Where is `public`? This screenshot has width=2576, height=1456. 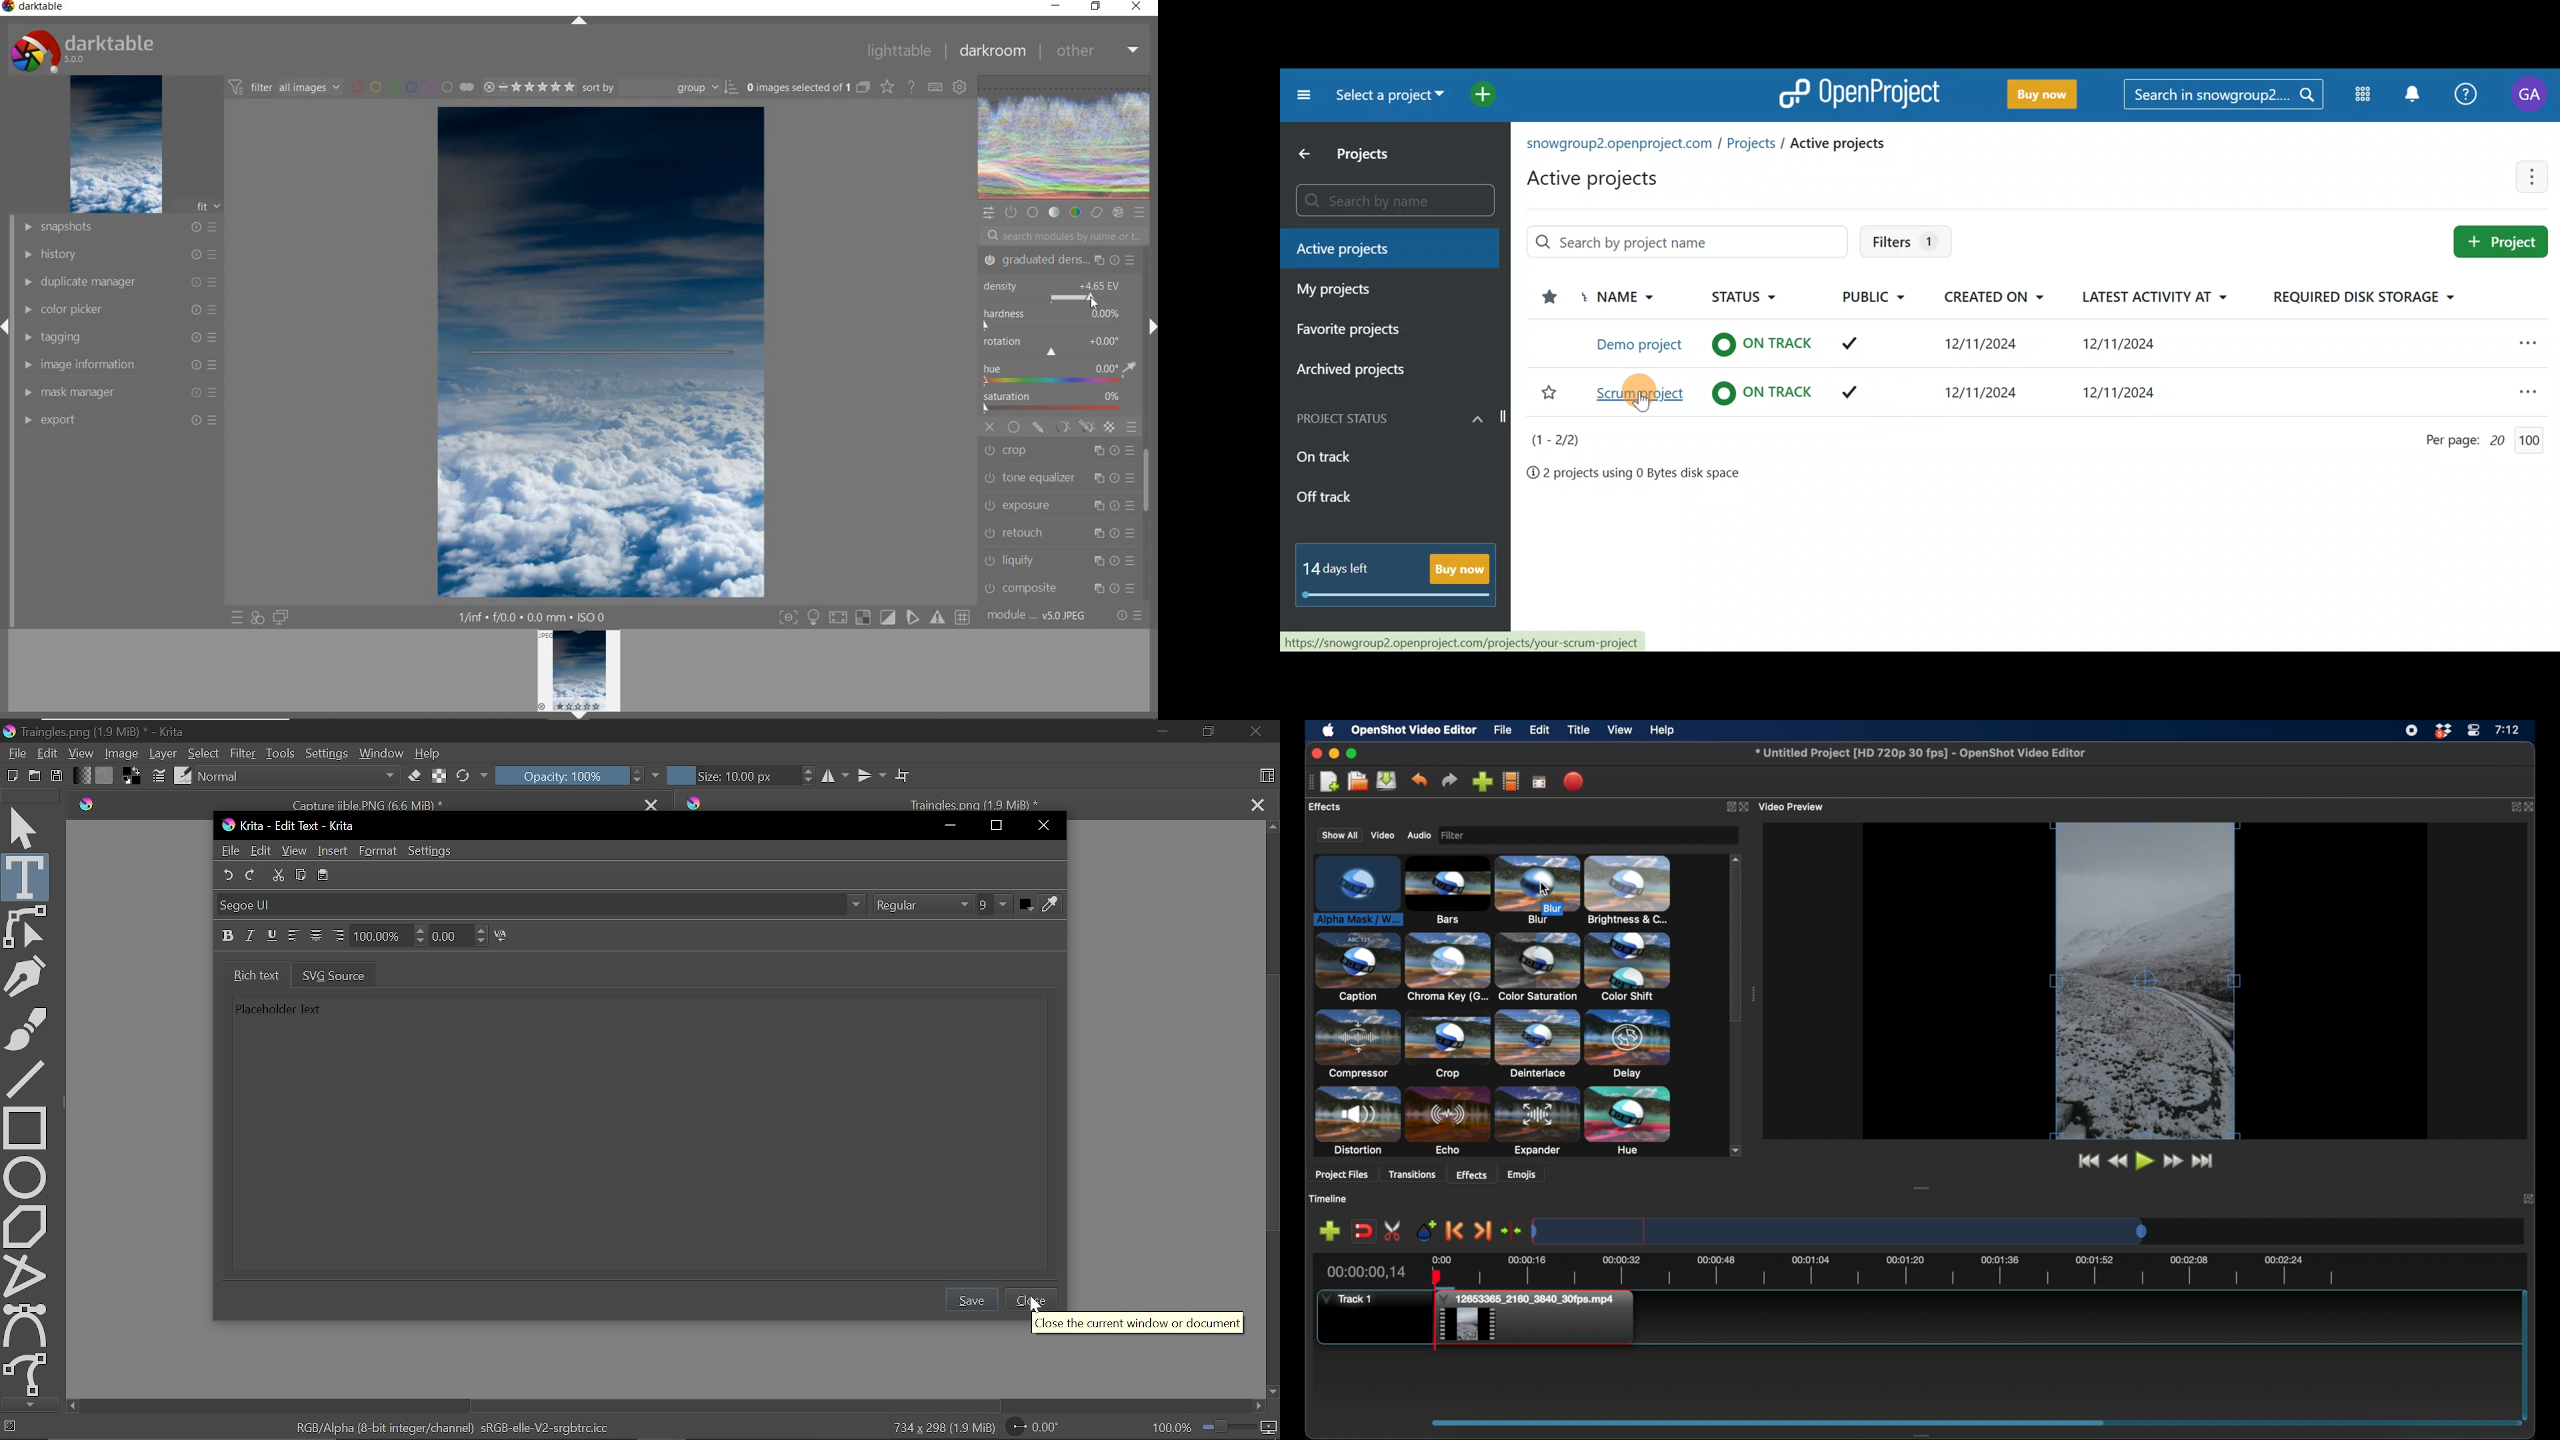 public is located at coordinates (1850, 393).